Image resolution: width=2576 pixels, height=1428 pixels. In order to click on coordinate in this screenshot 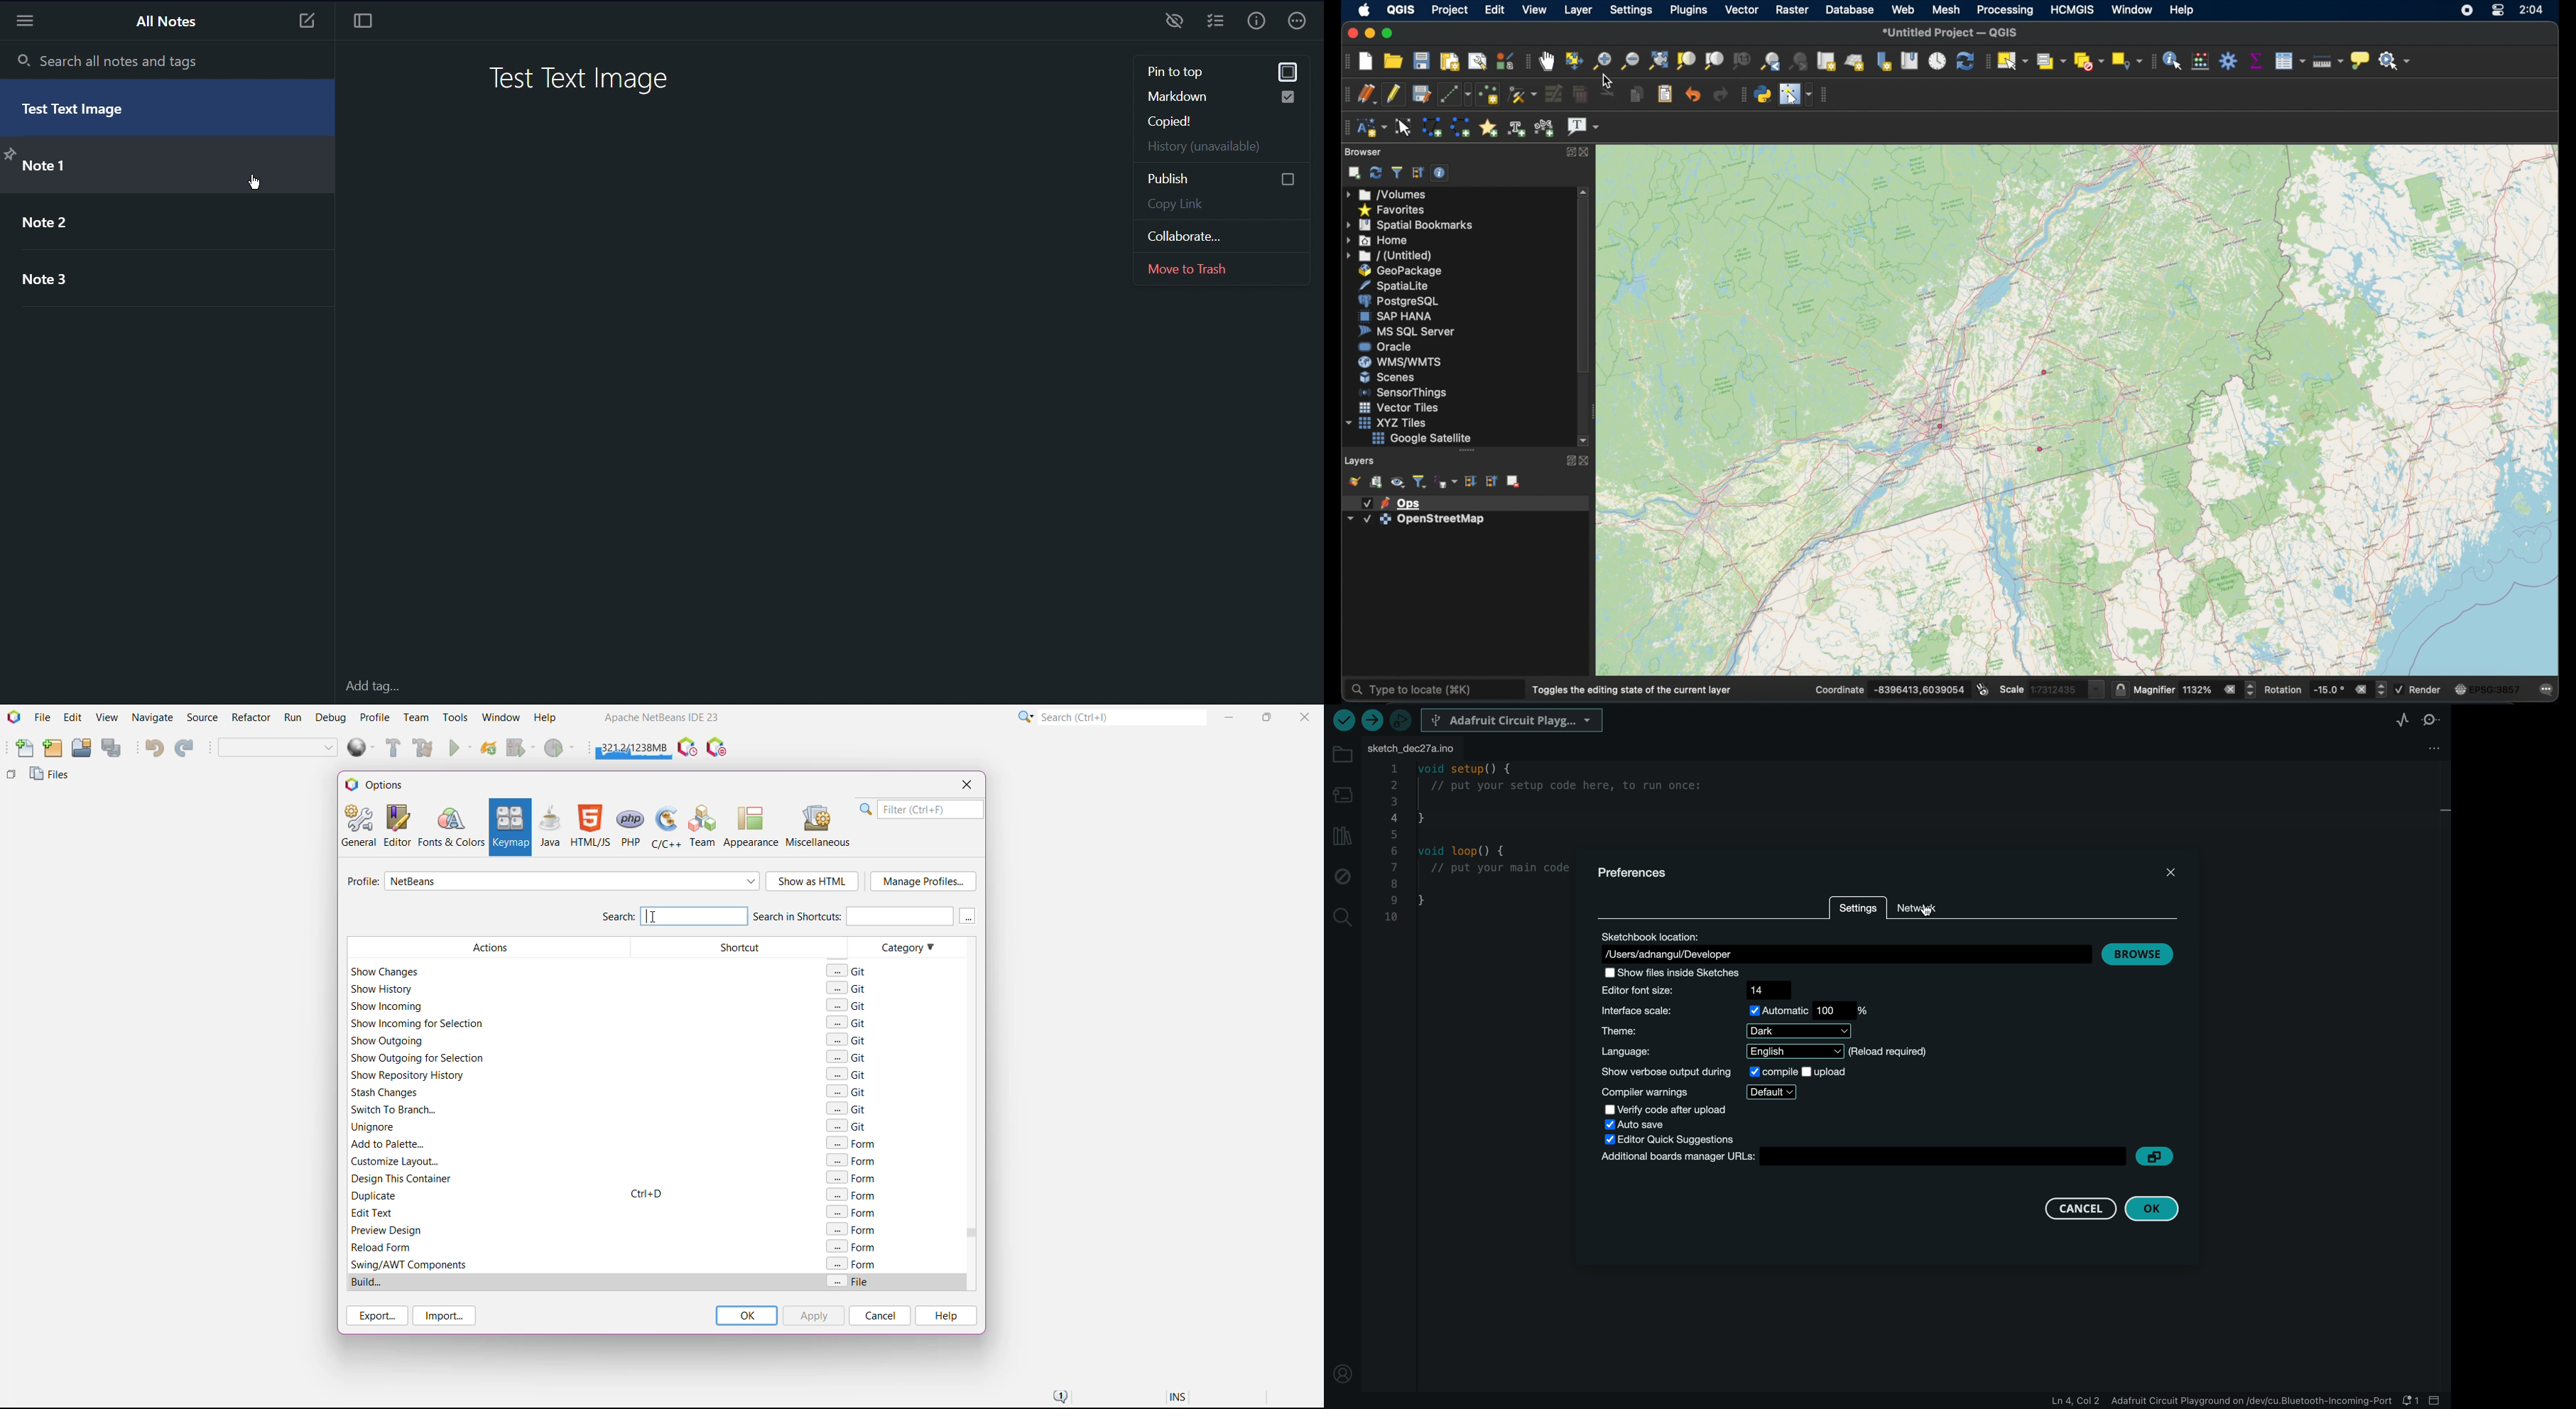, I will do `click(1891, 689)`.